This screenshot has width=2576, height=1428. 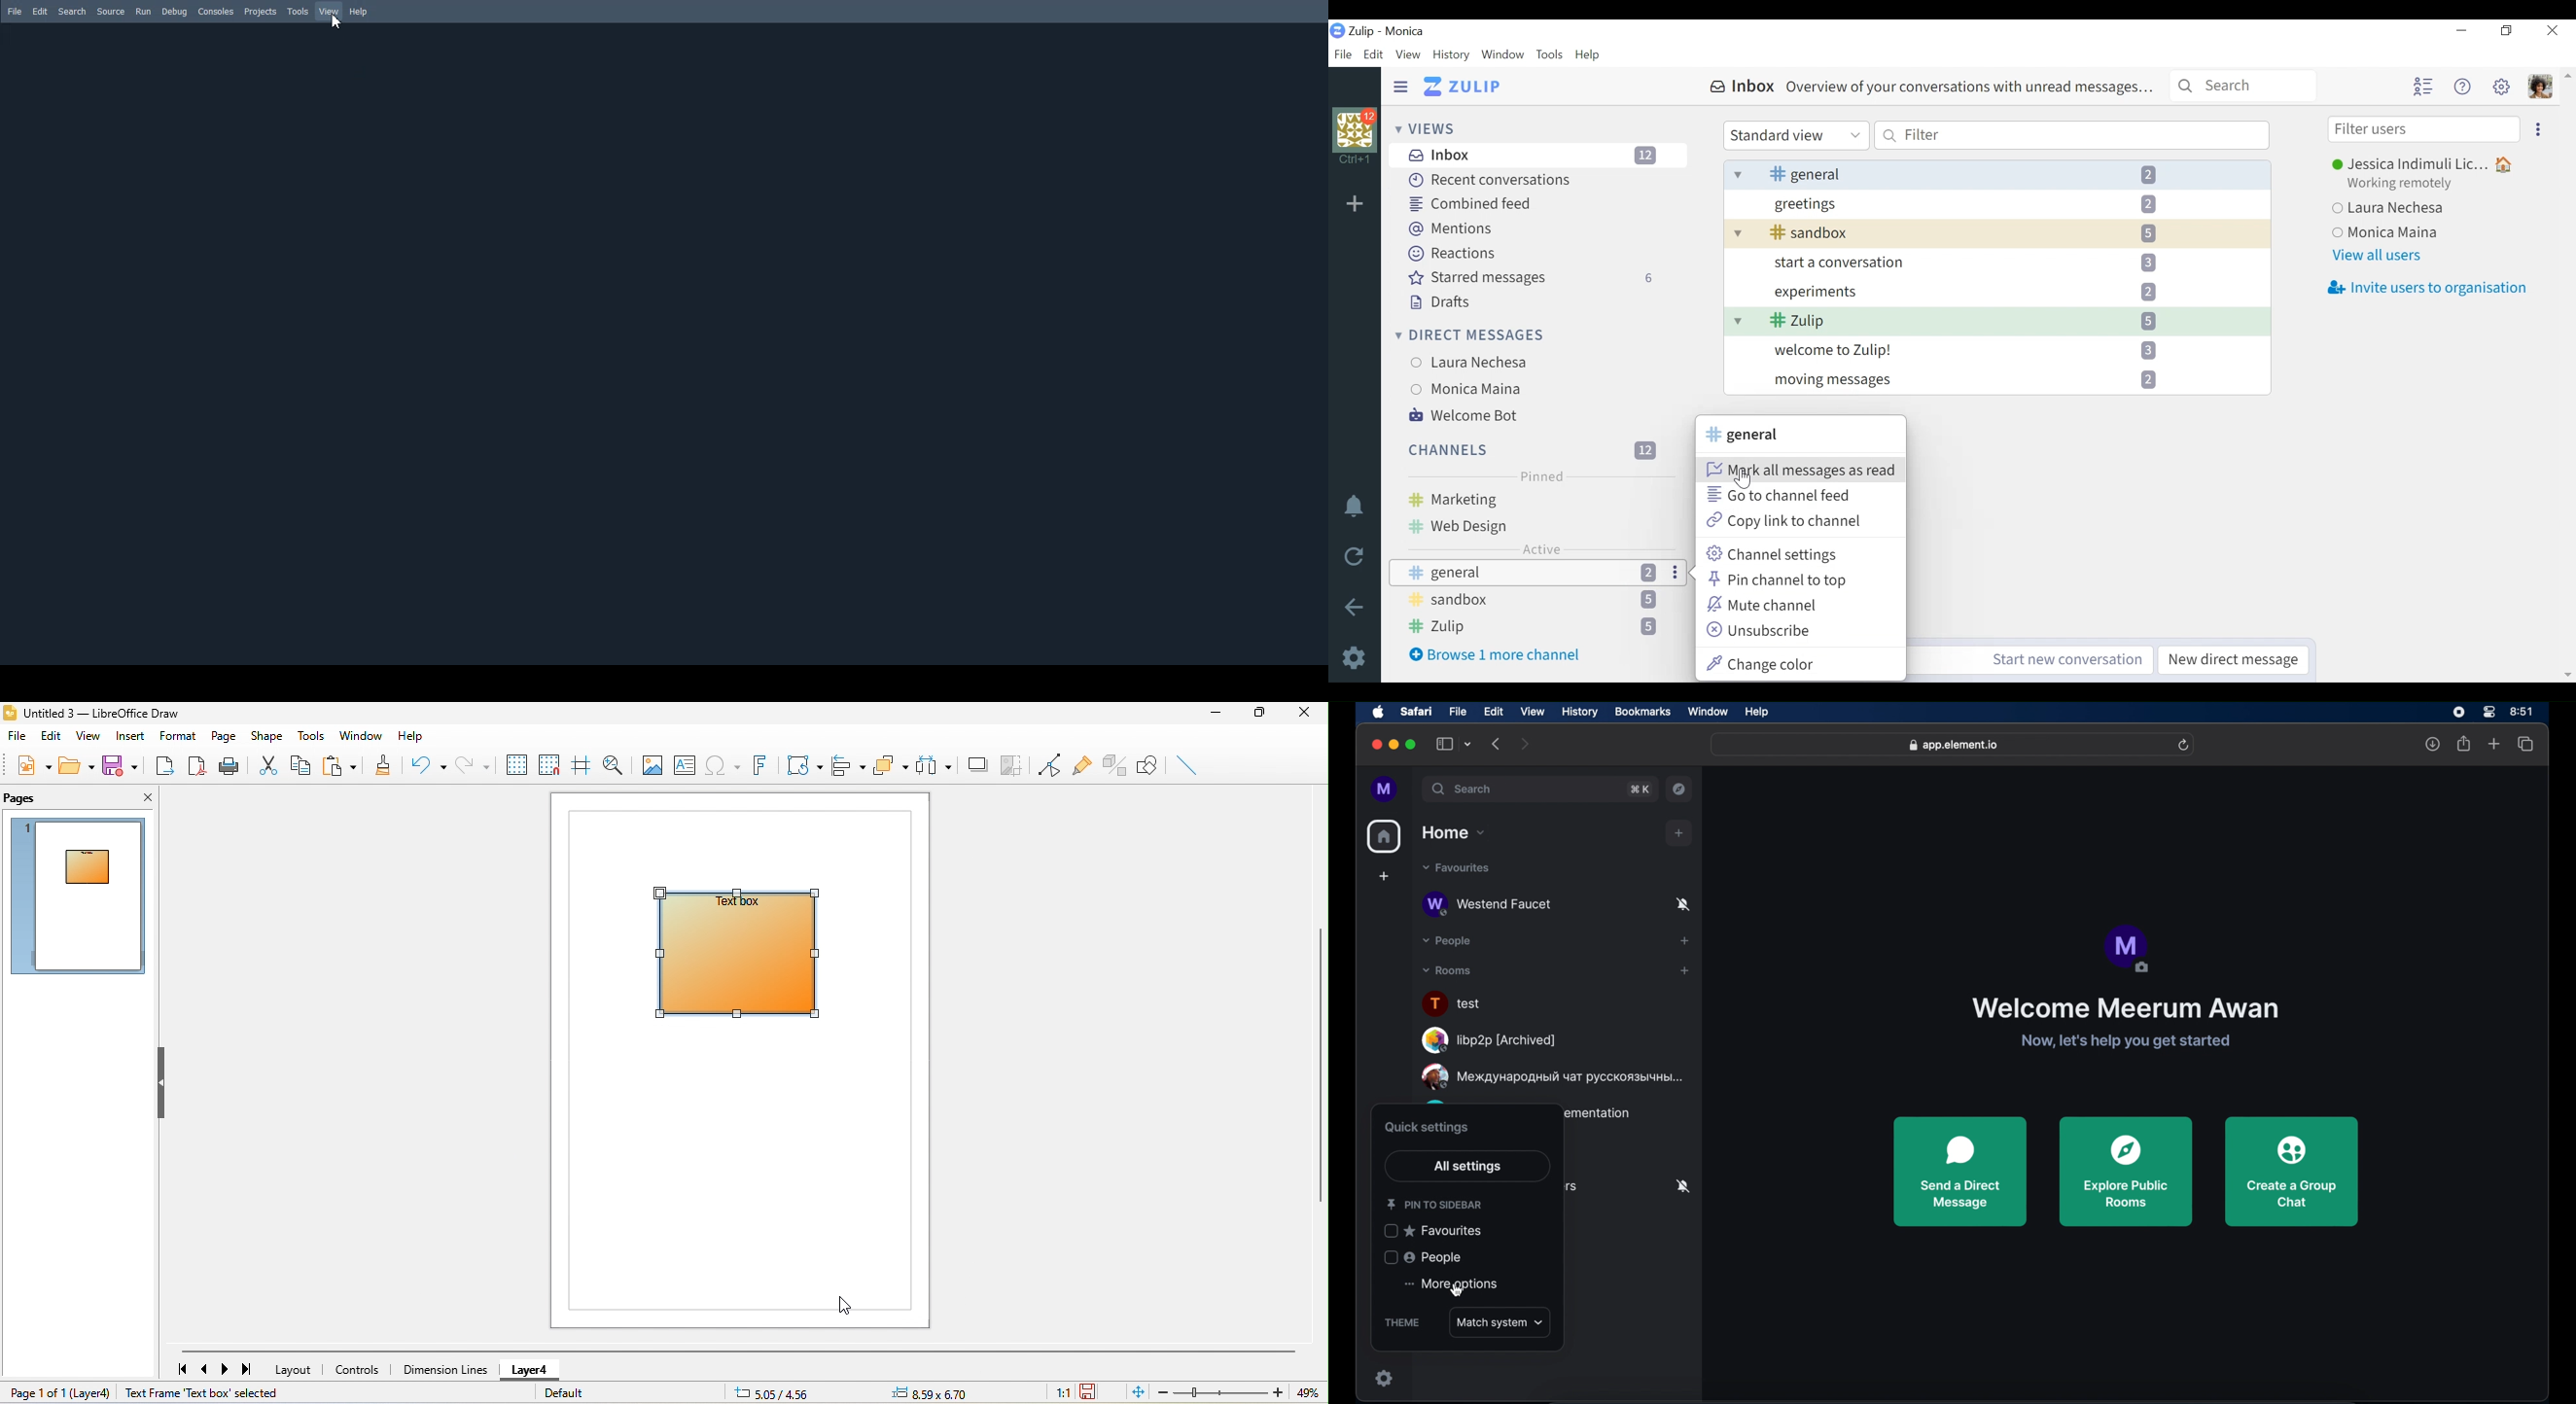 I want to click on Consoles, so click(x=216, y=11).